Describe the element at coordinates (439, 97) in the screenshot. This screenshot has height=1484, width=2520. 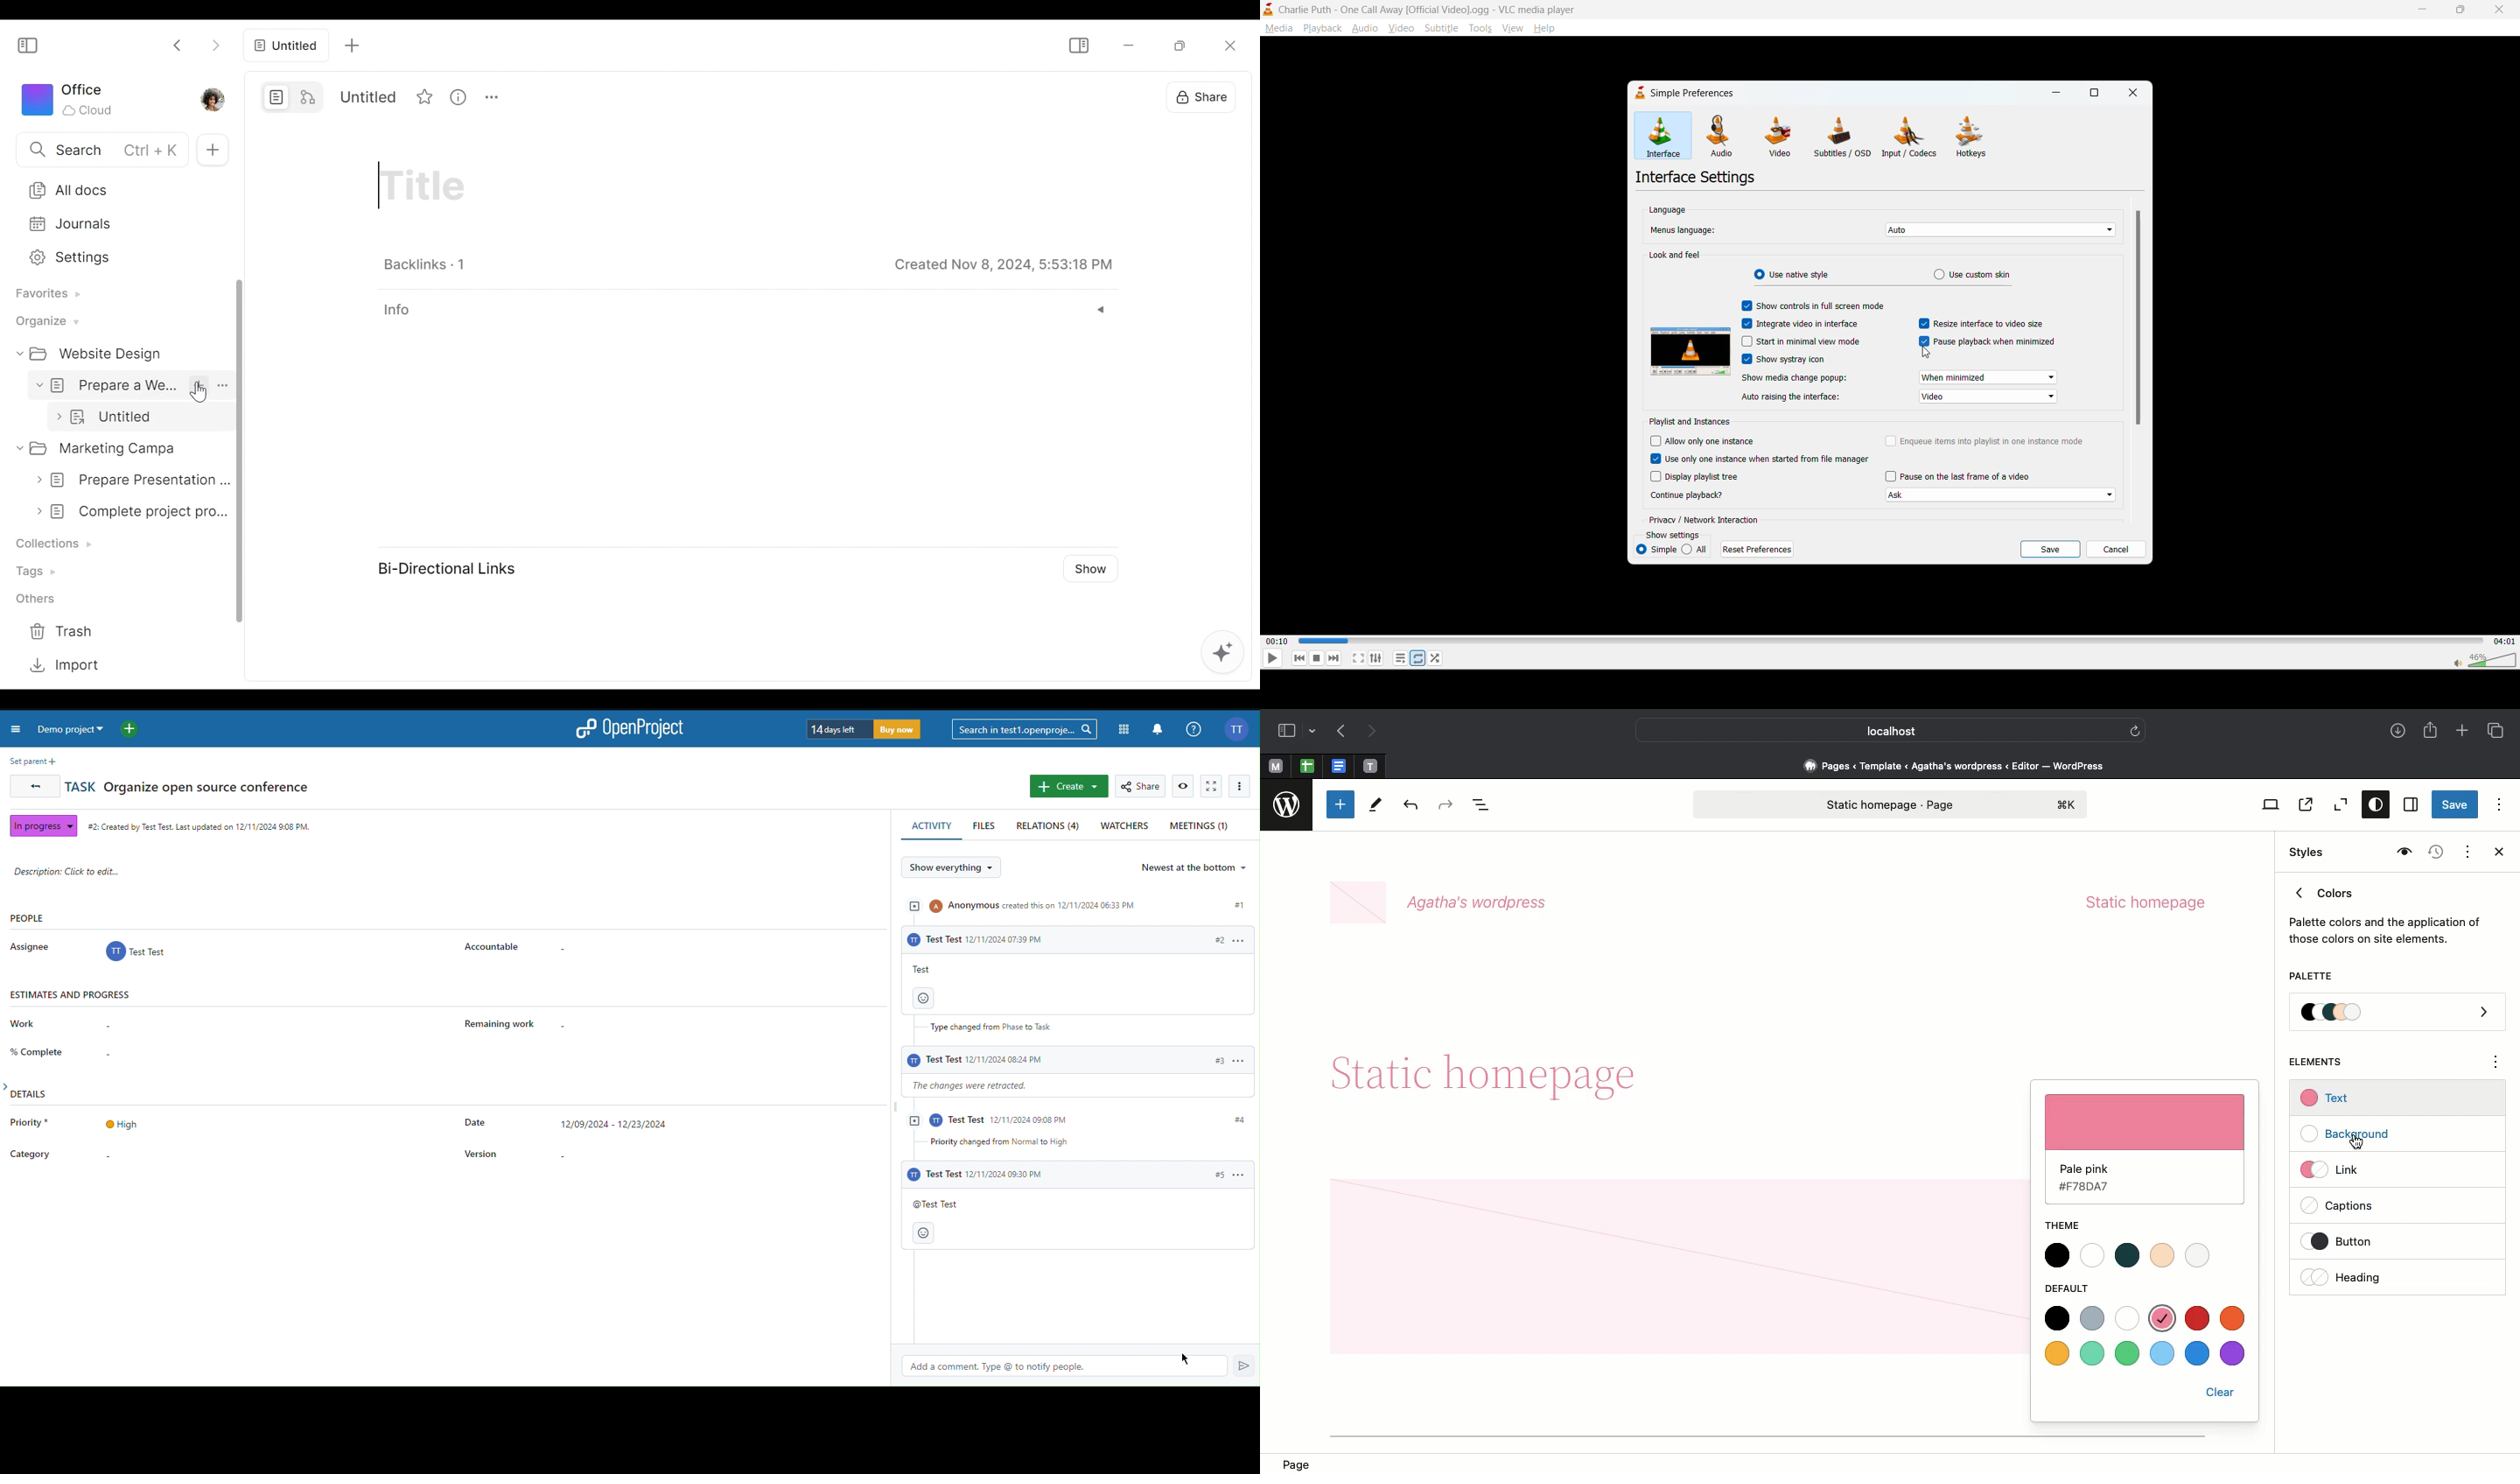
I see `Title` at that location.